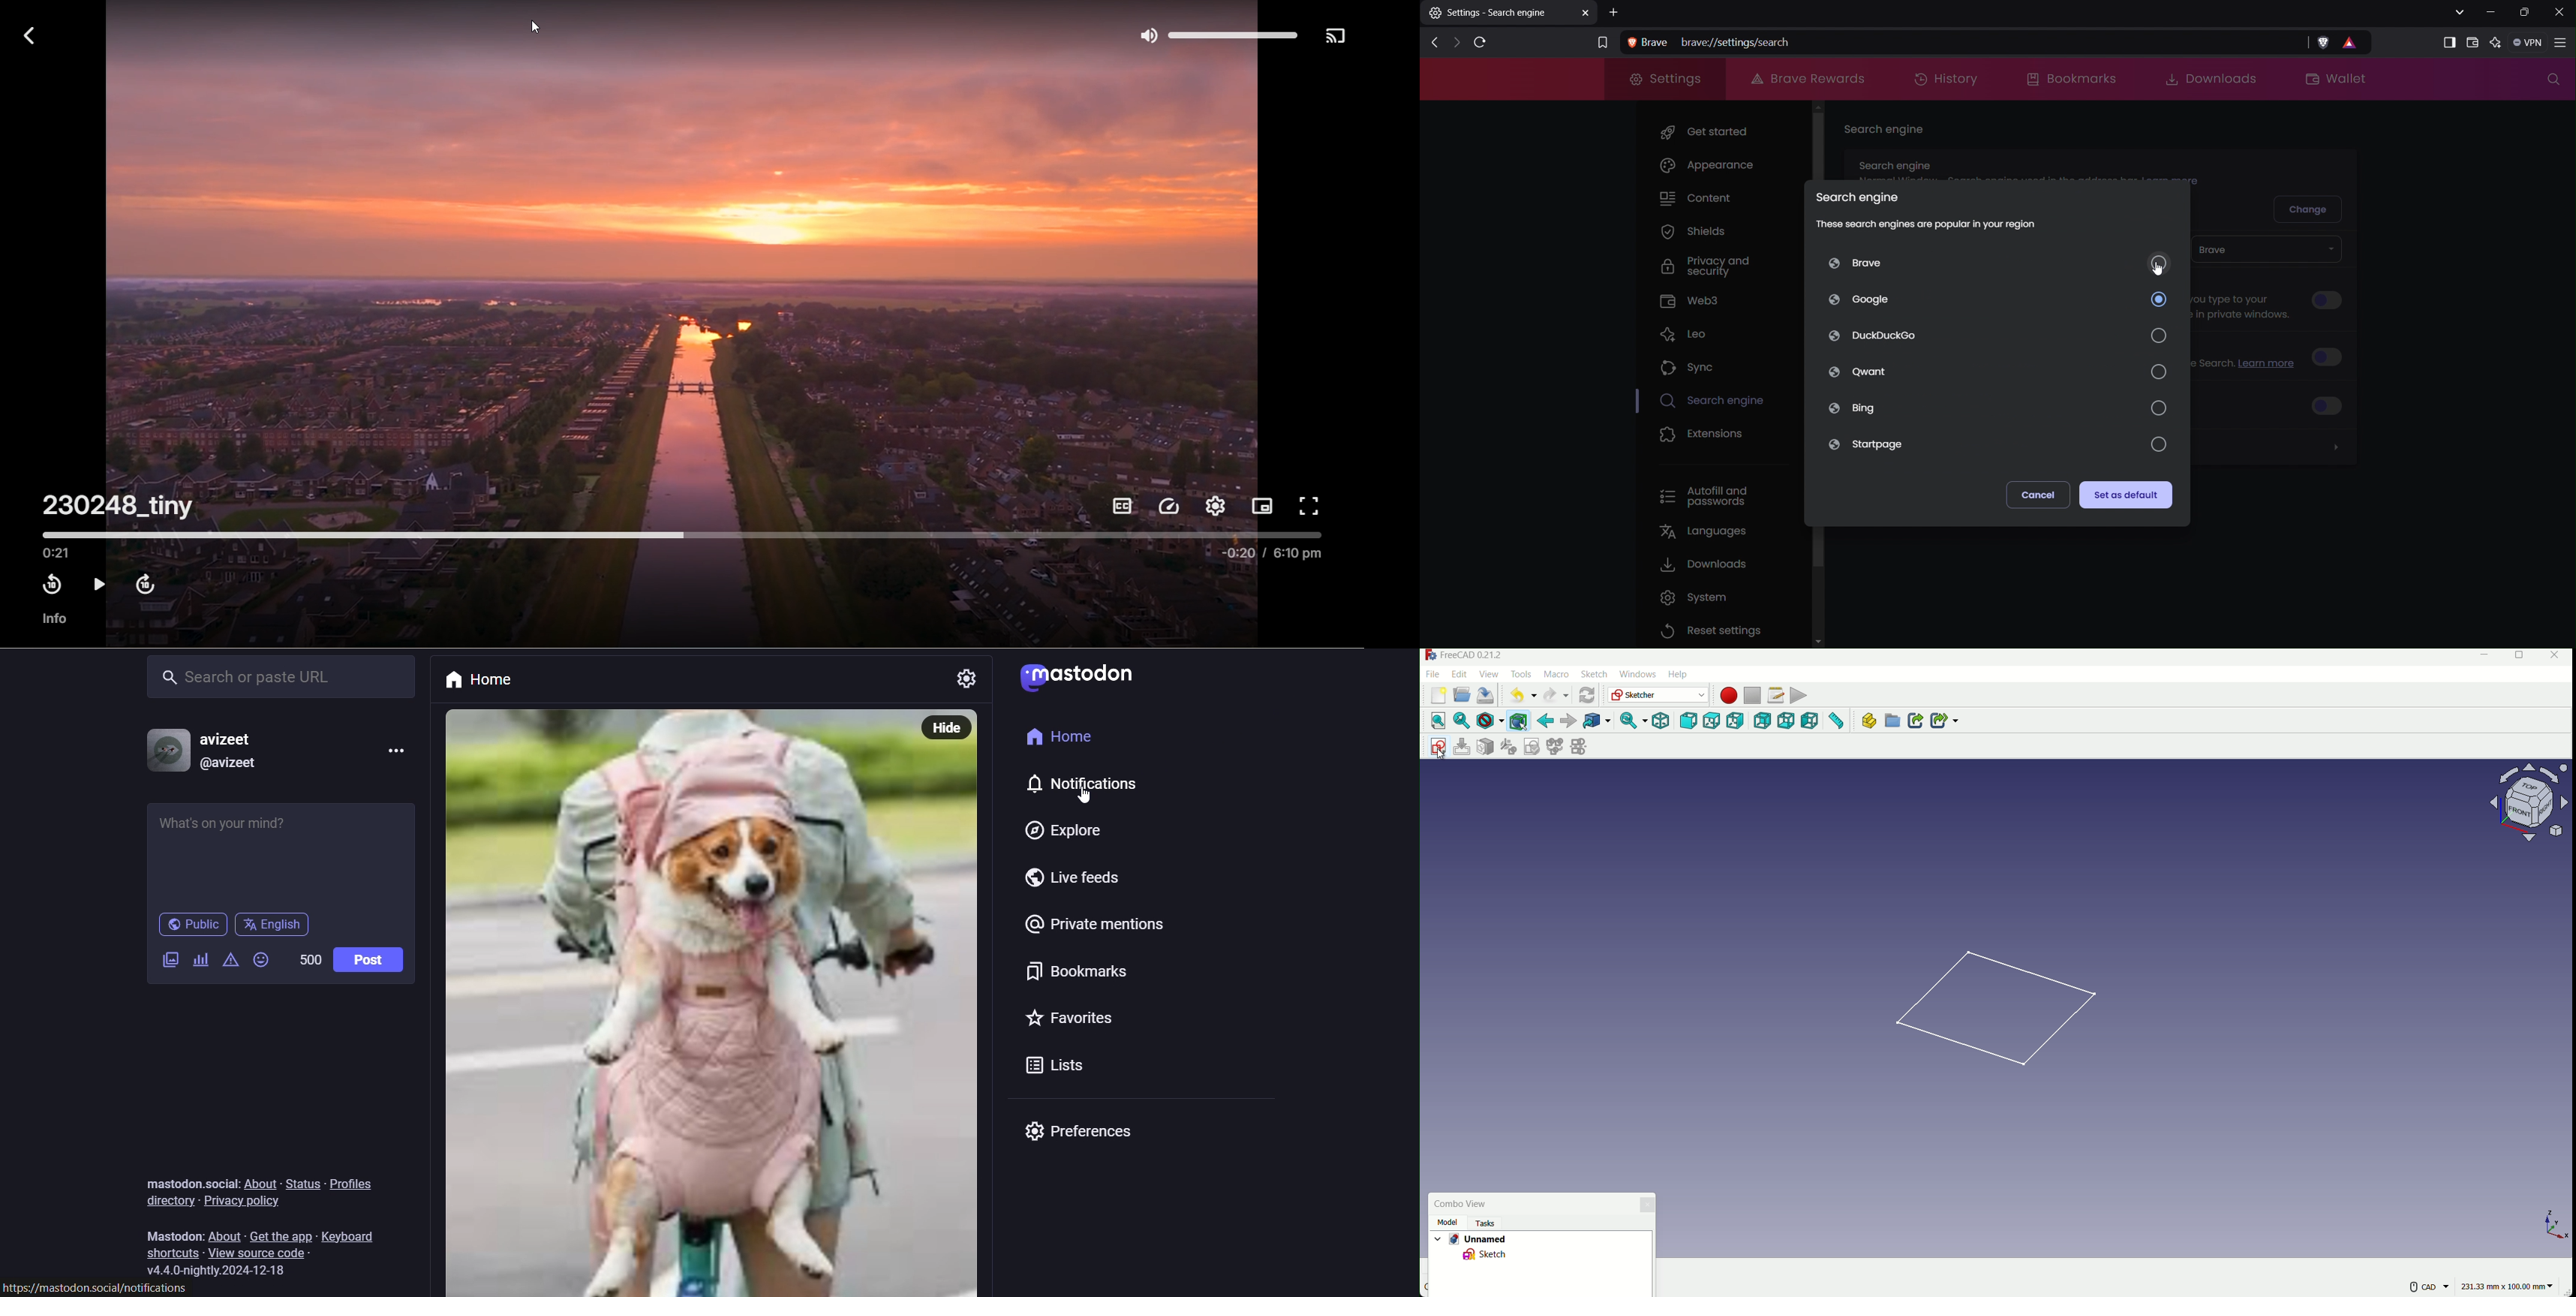  Describe the element at coordinates (273, 925) in the screenshot. I see `english` at that location.